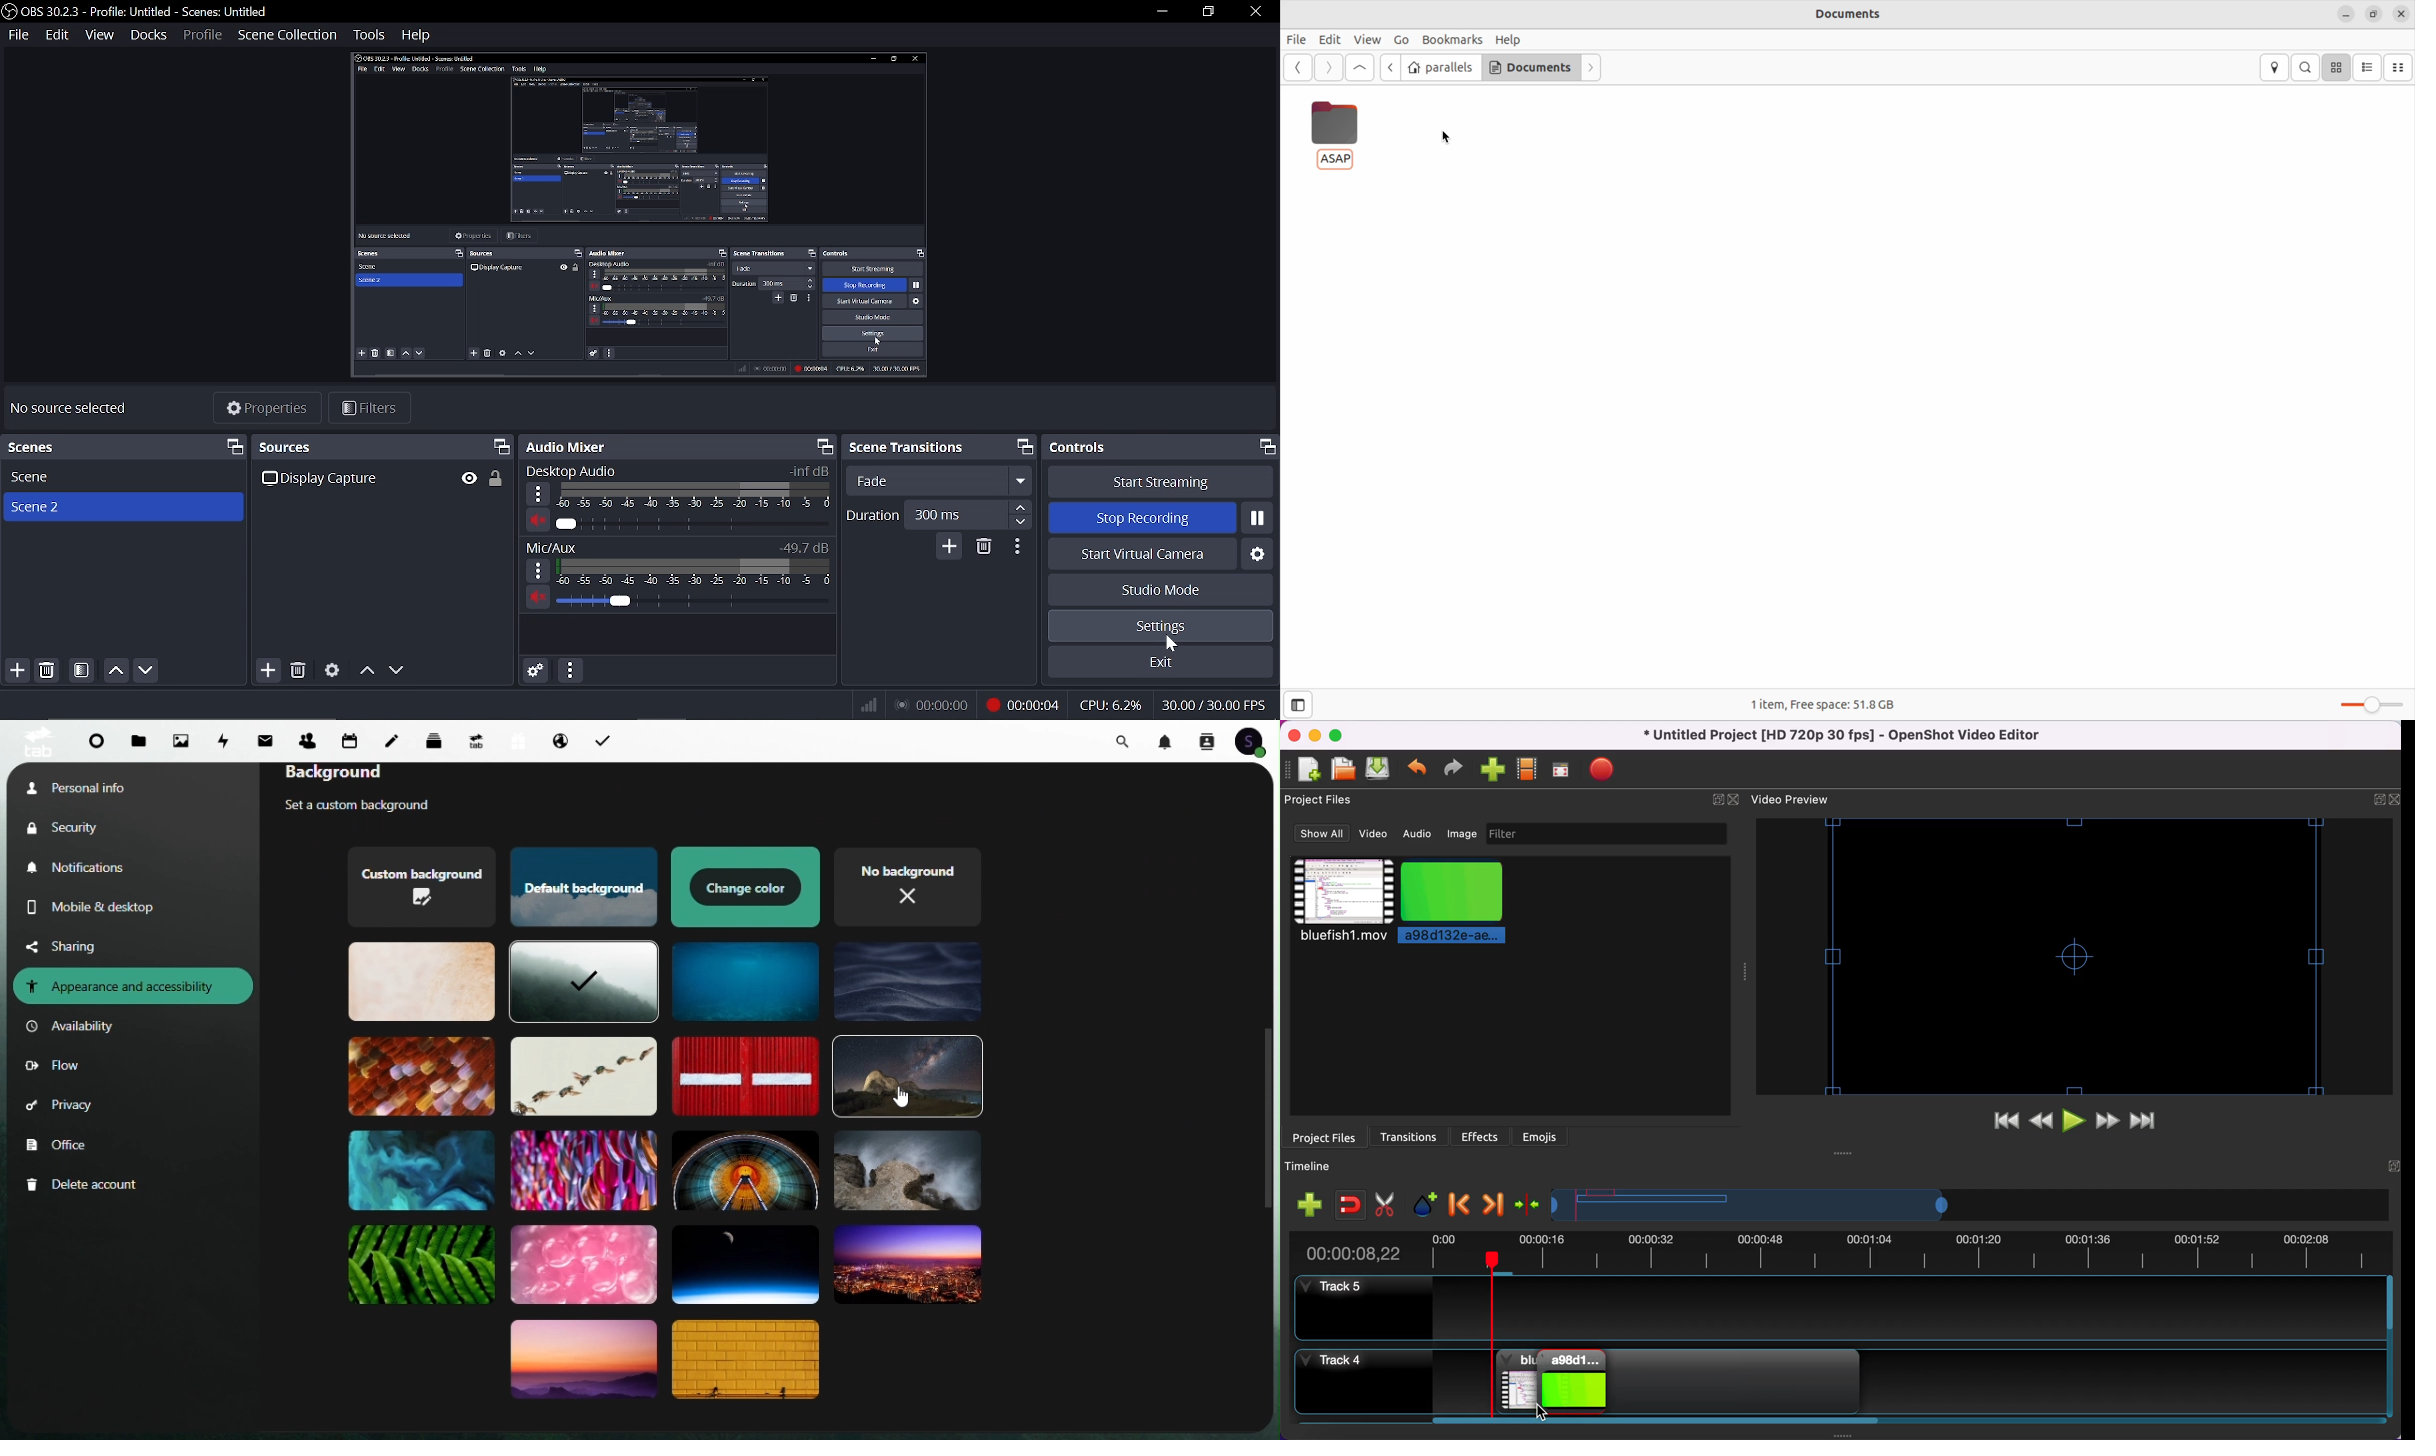  I want to click on Duration, so click(871, 514).